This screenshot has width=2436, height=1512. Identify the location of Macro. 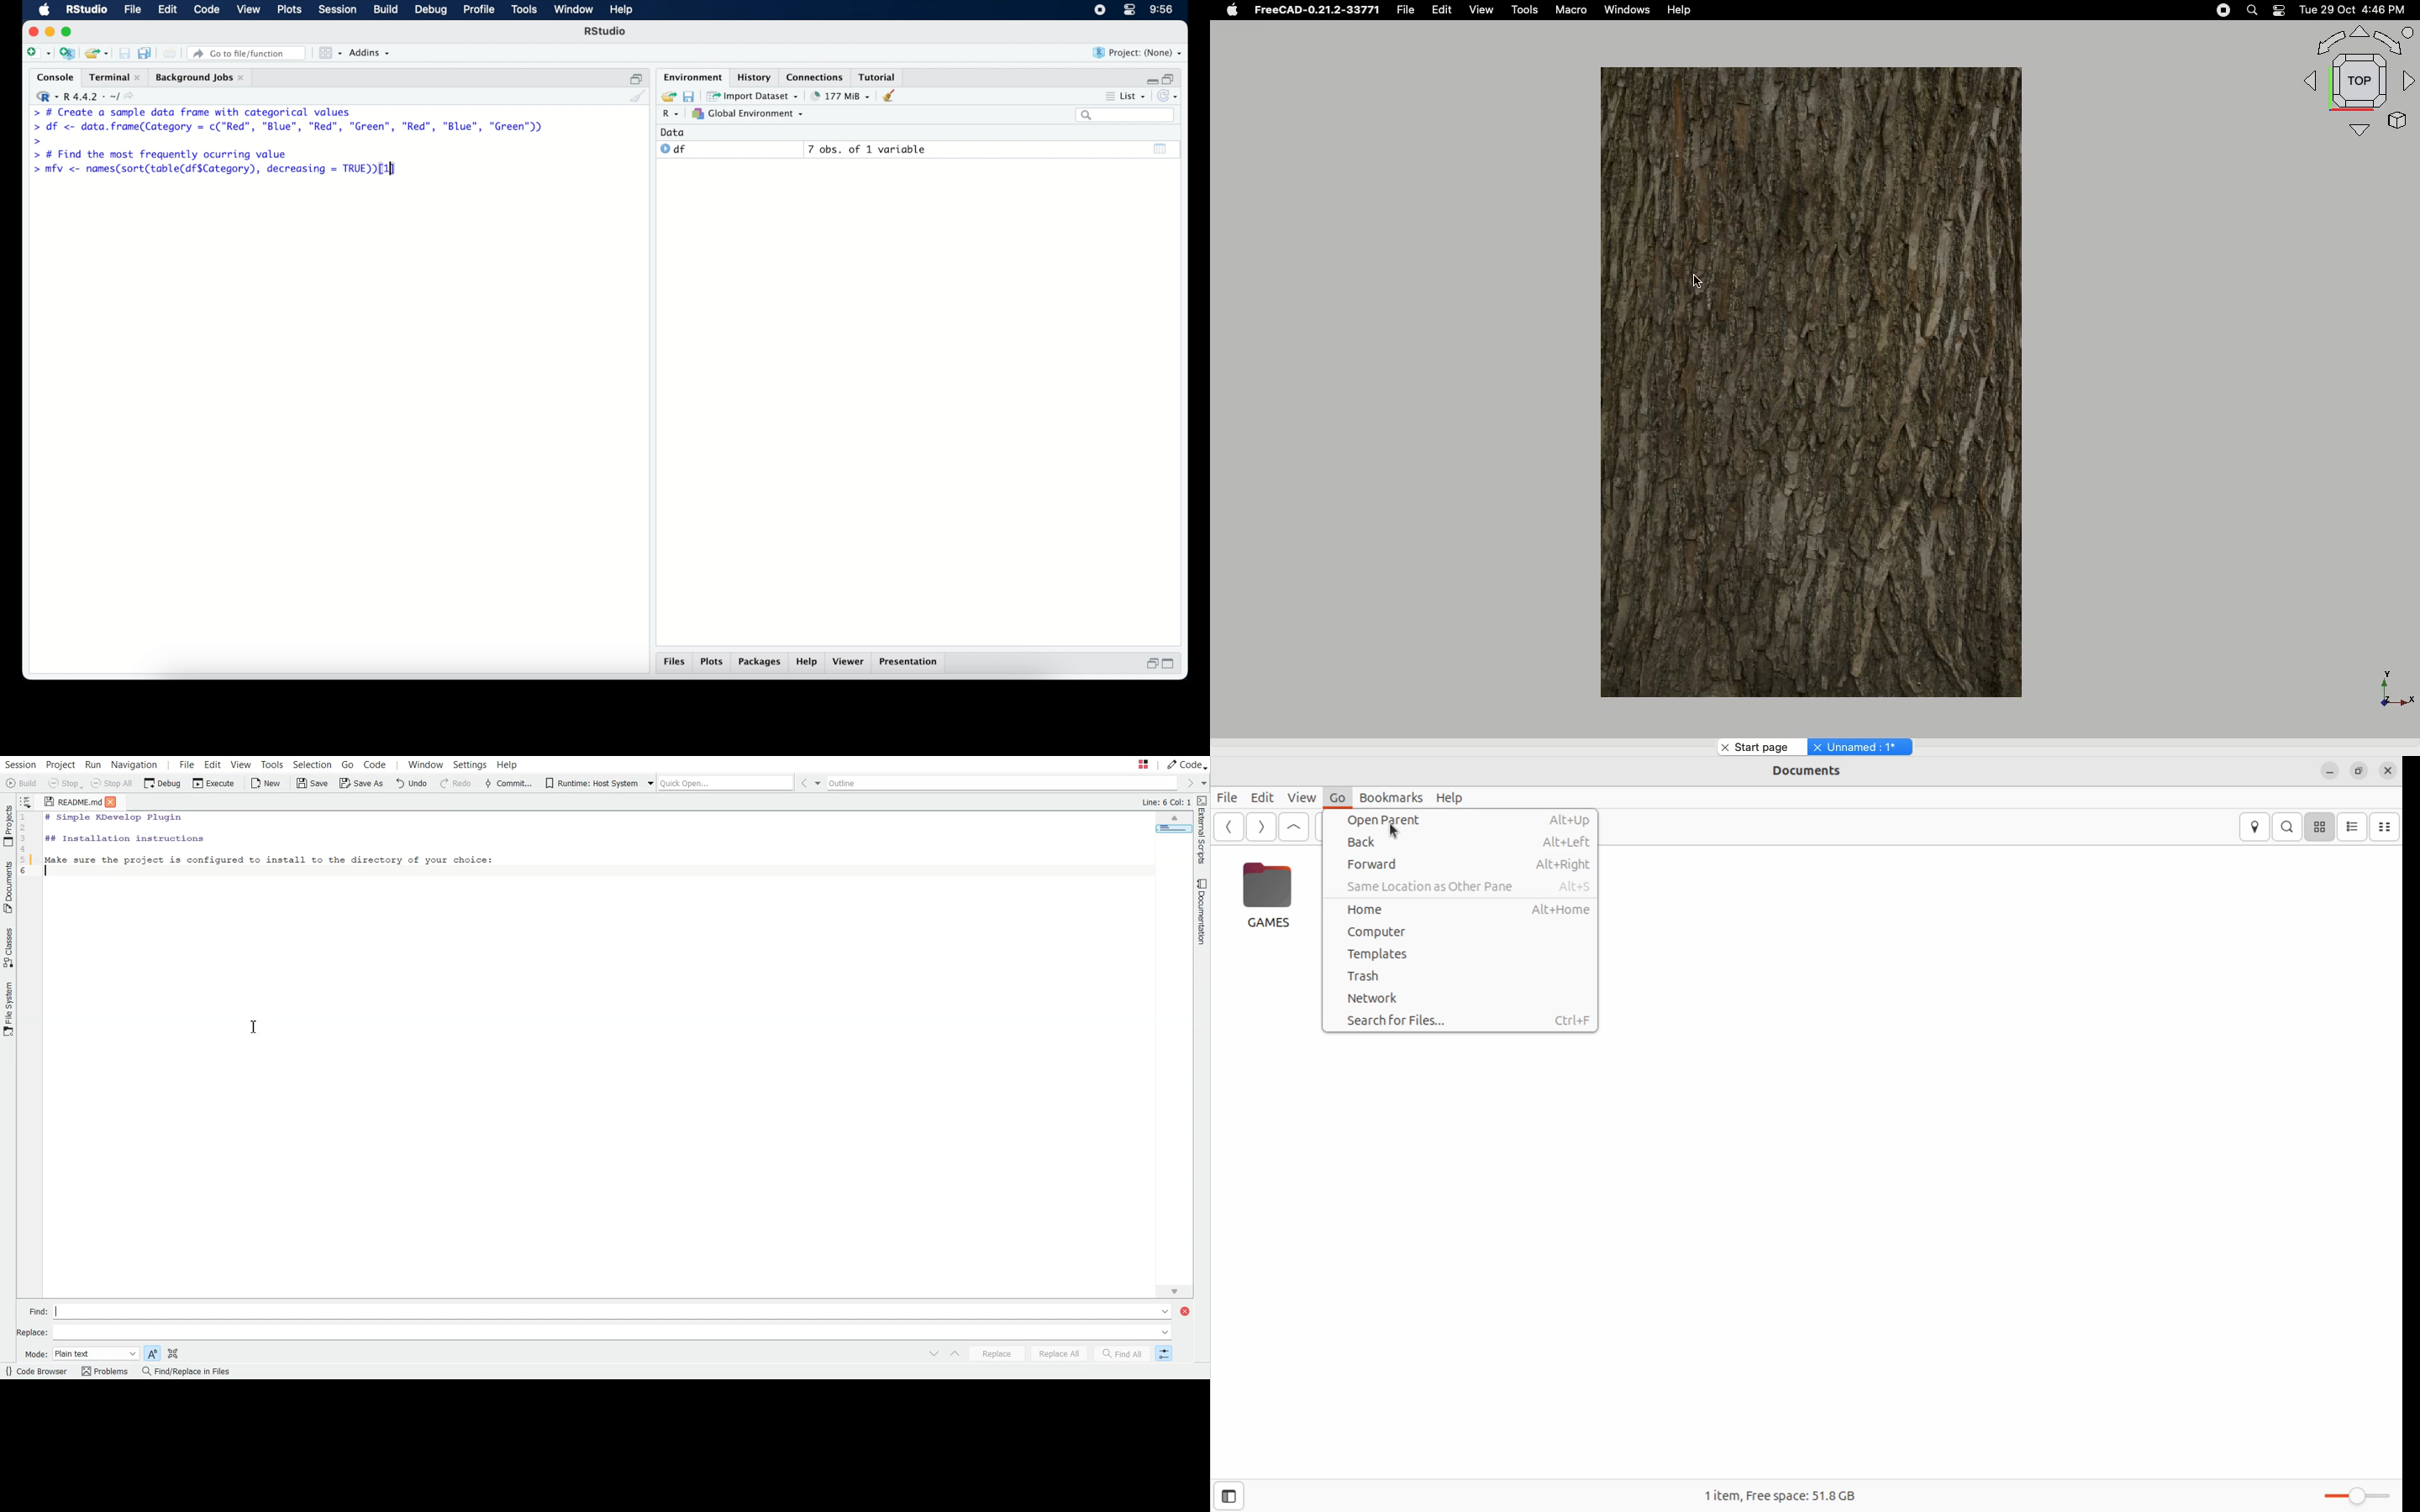
(1575, 12).